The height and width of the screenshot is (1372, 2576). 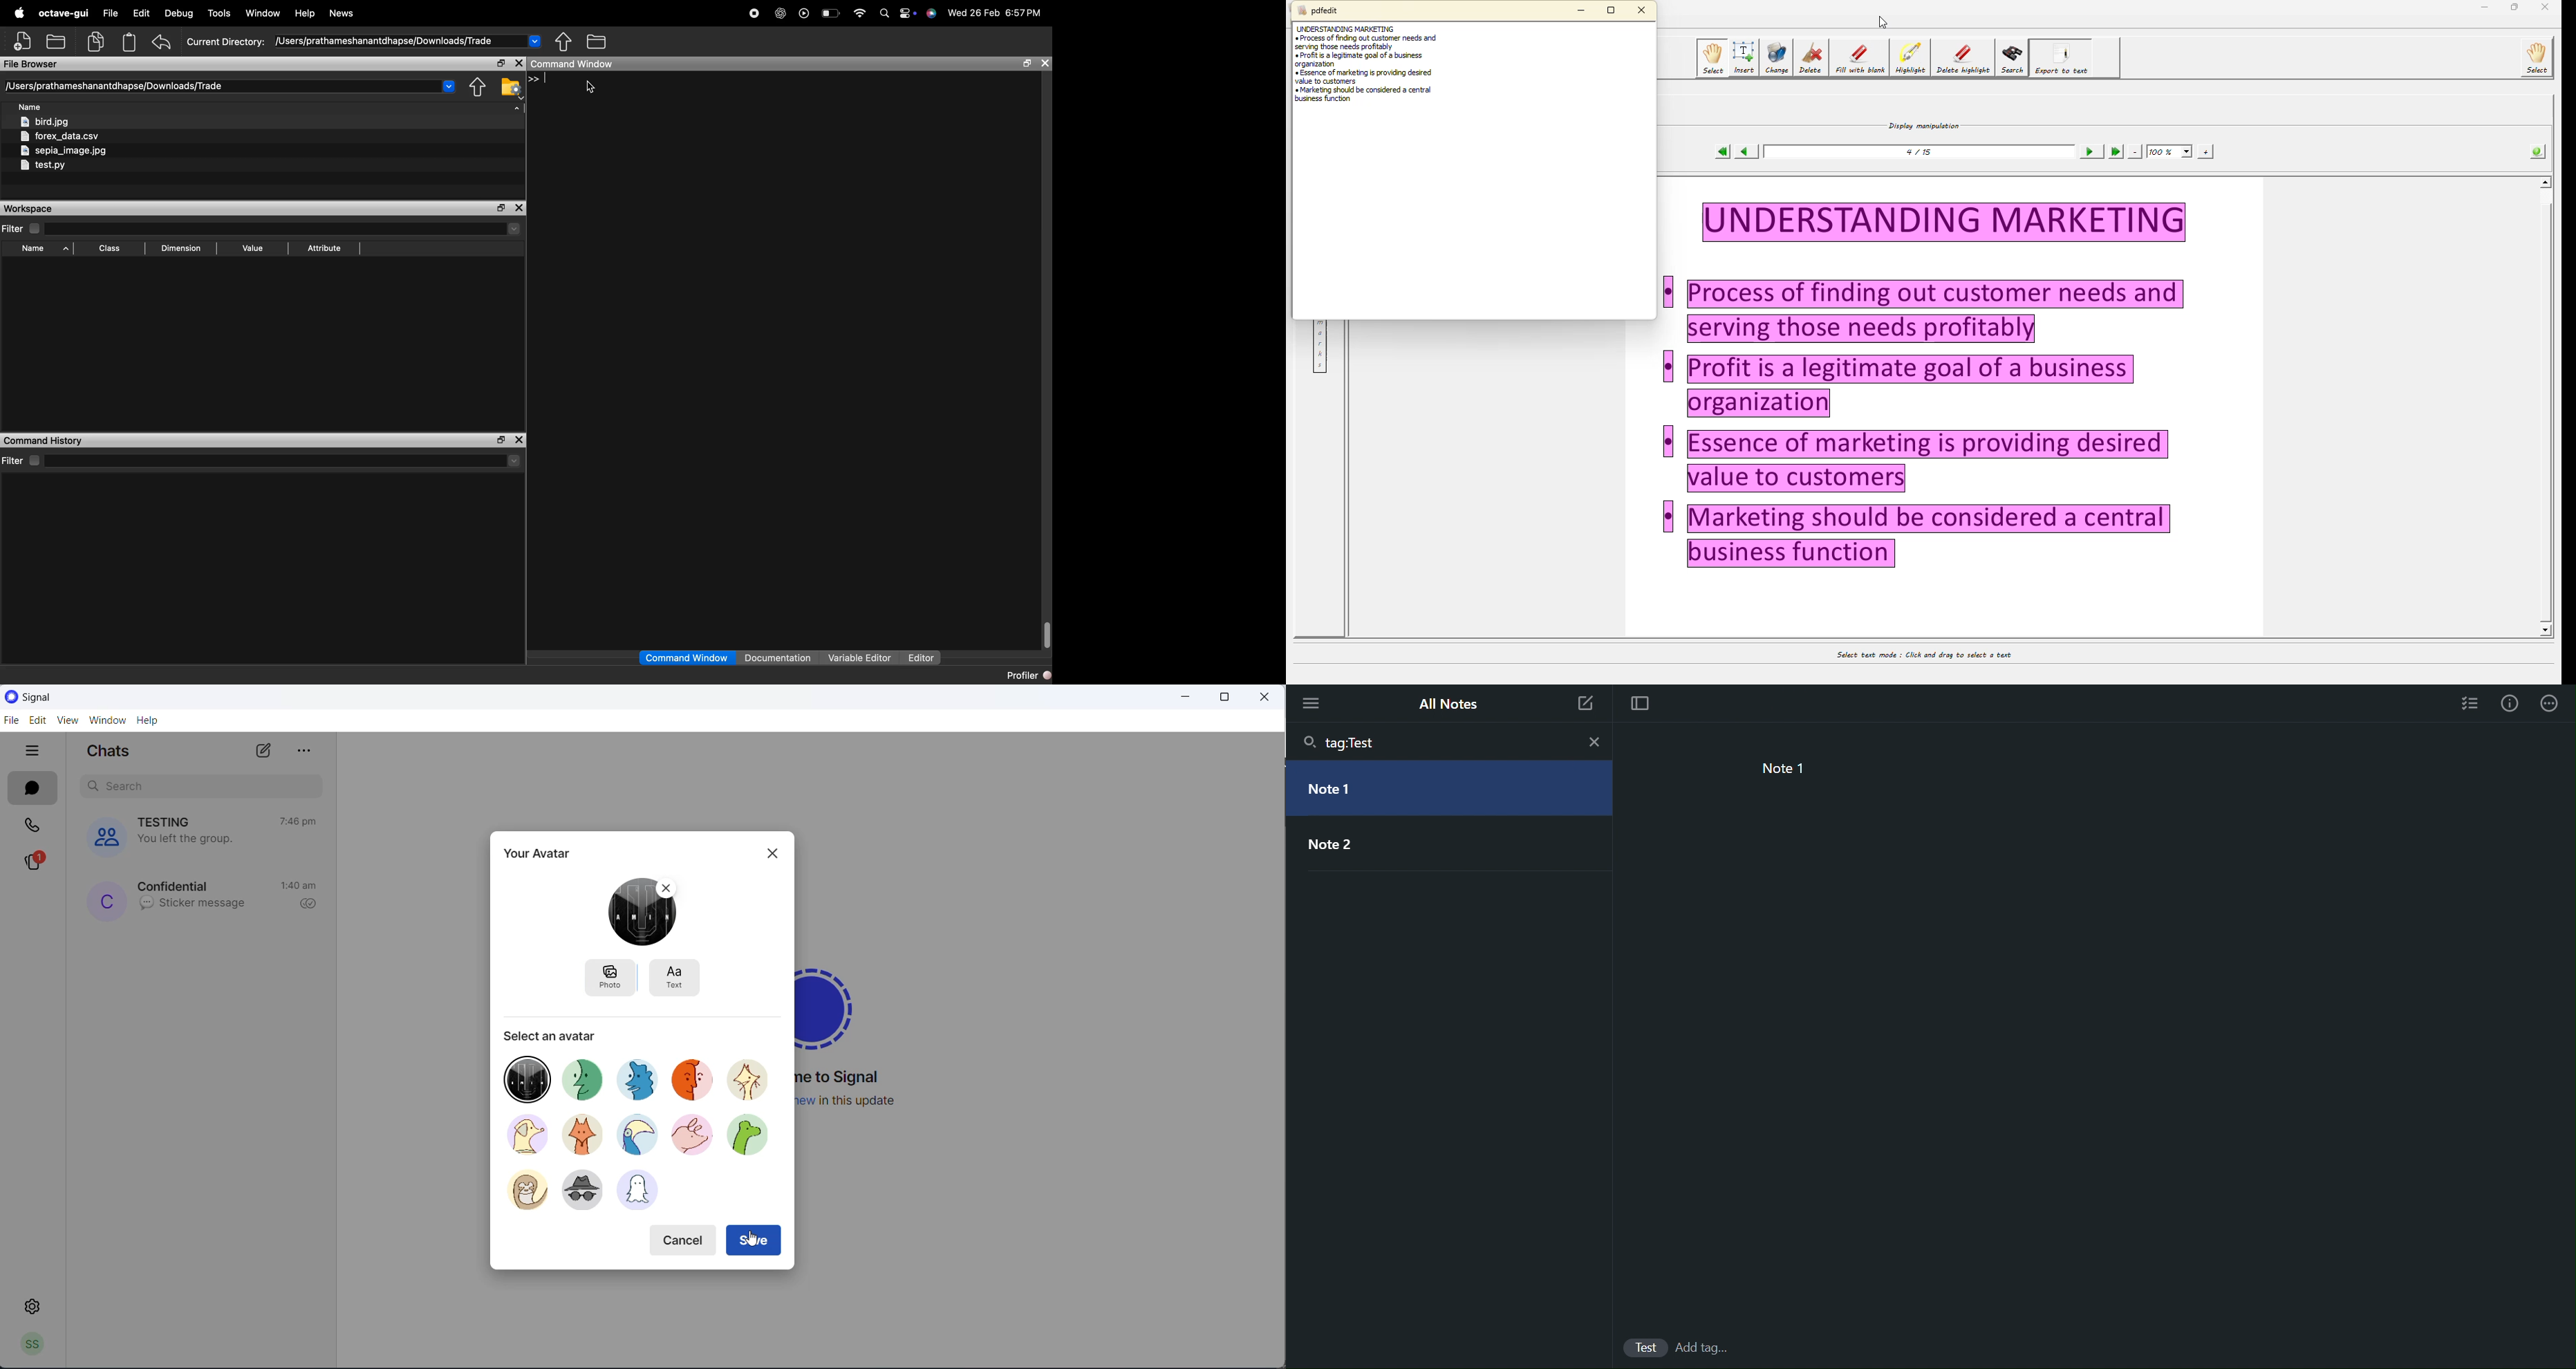 What do you see at coordinates (32, 825) in the screenshot?
I see `calls` at bounding box center [32, 825].